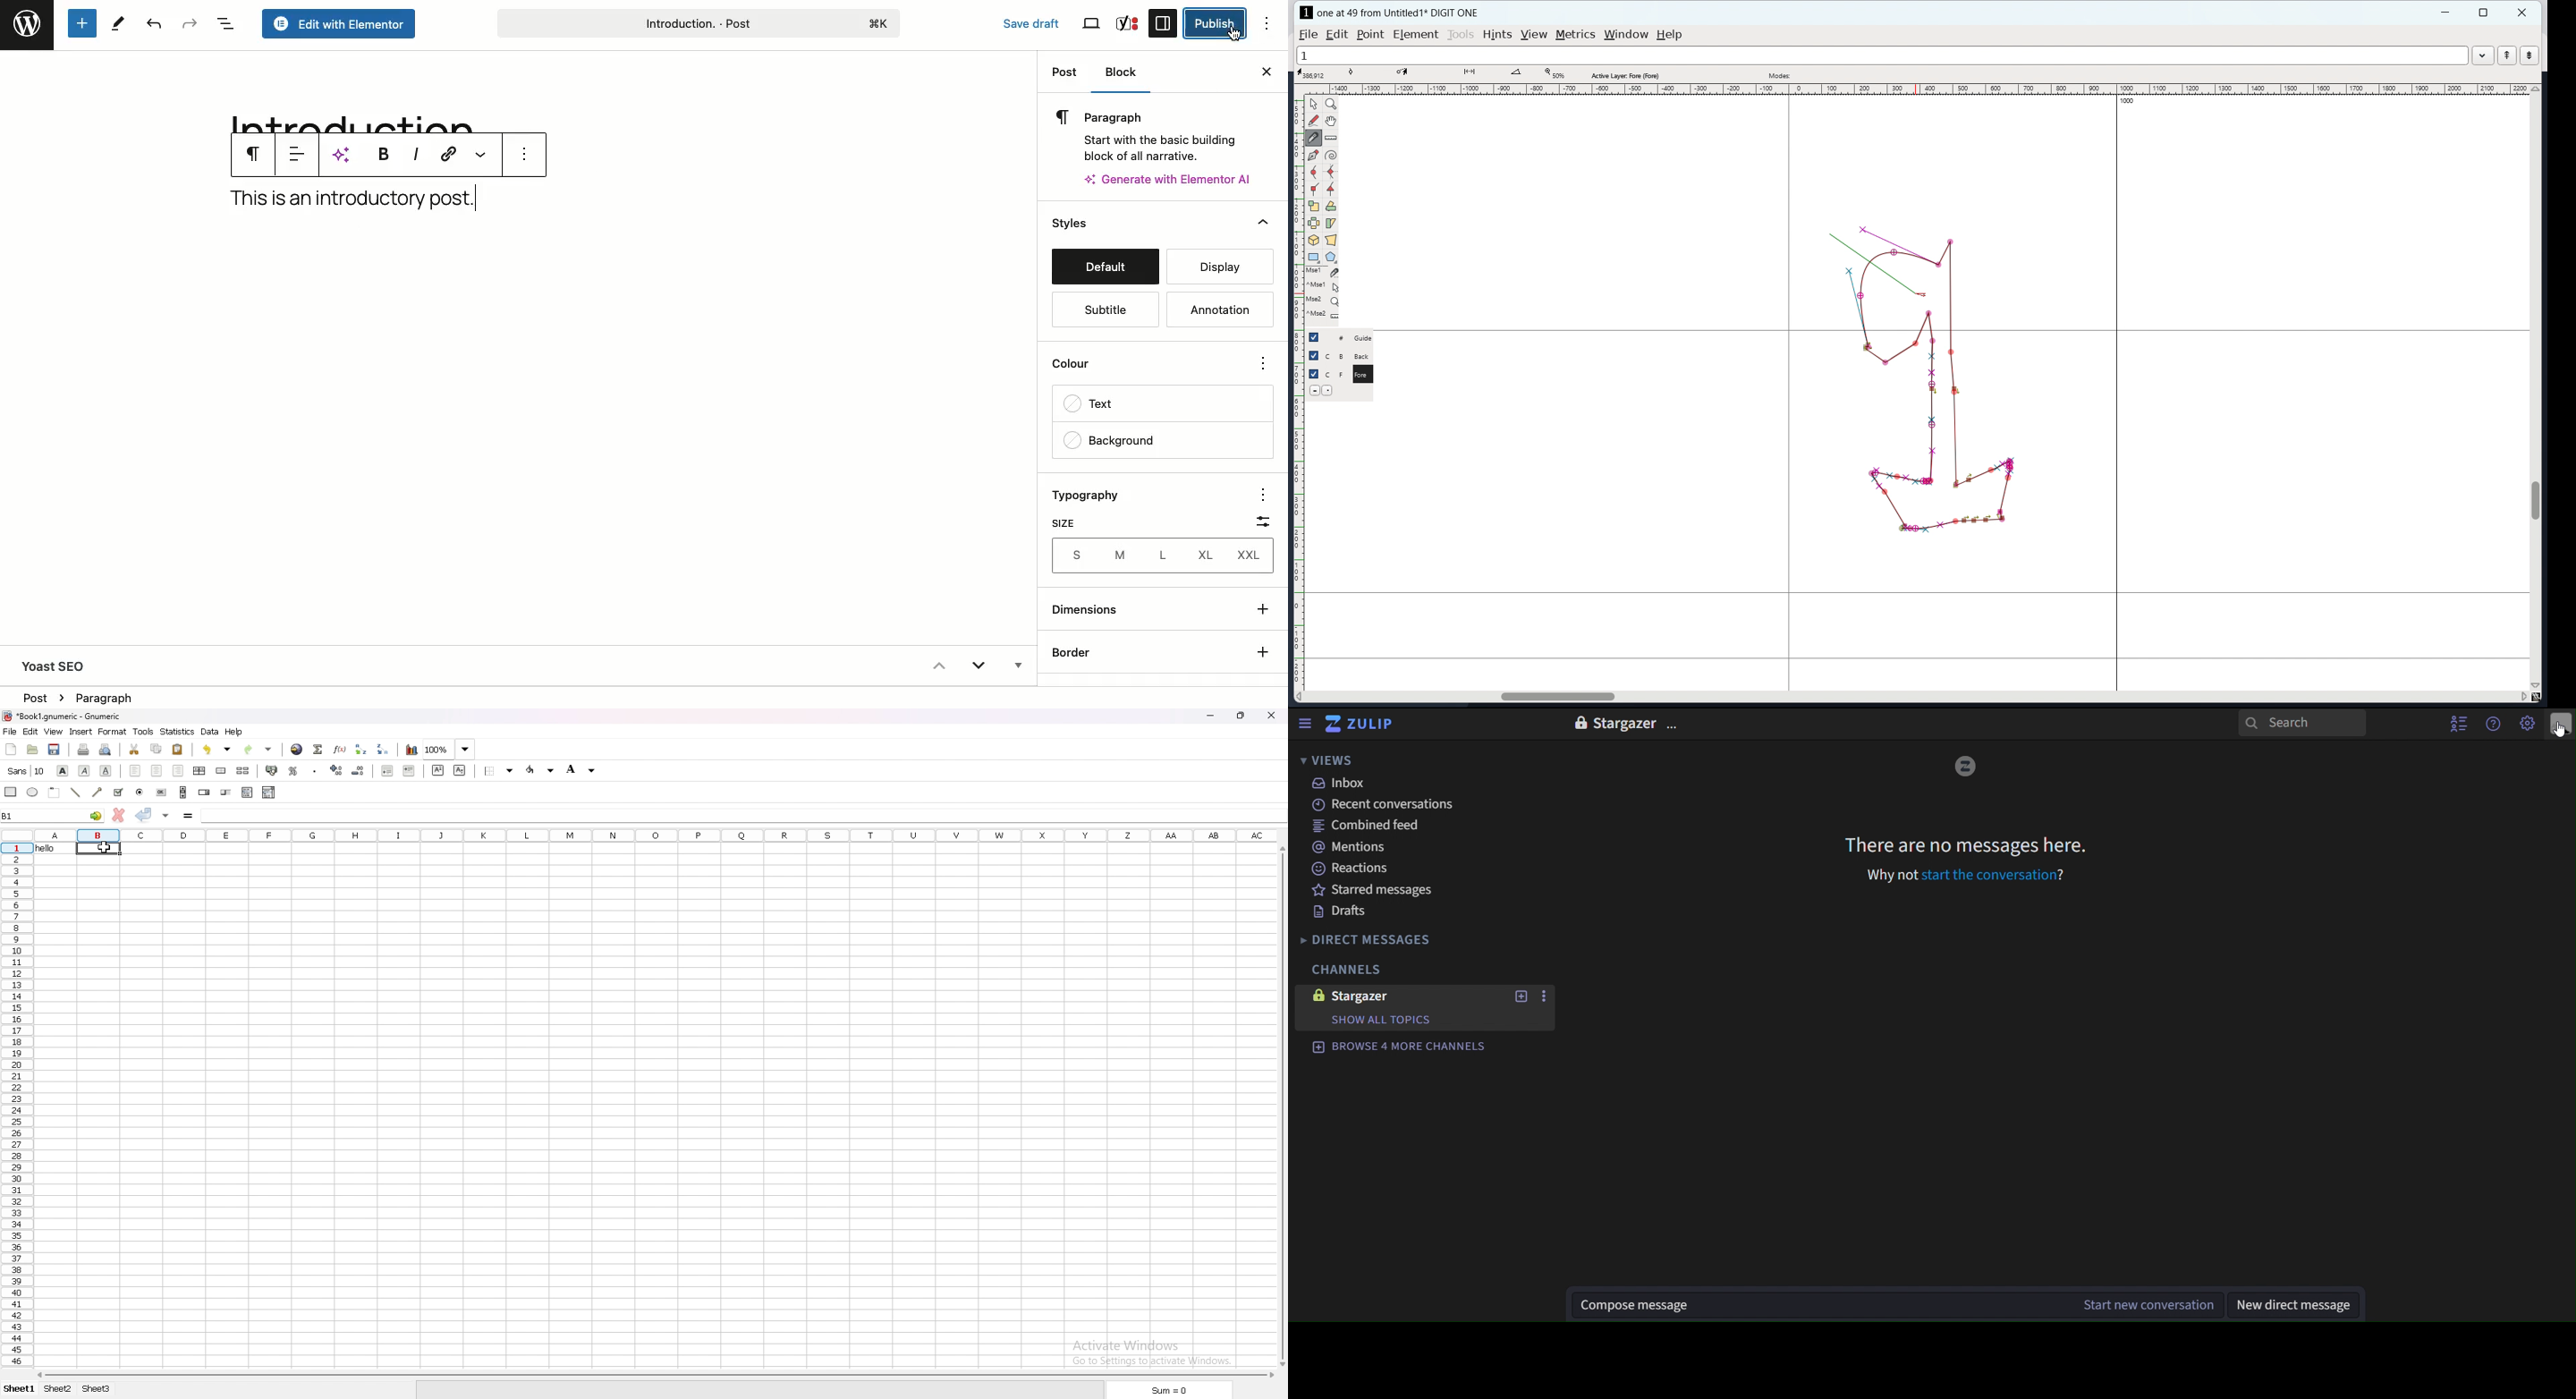 The height and width of the screenshot is (1400, 2576). I want to click on 1, so click(1881, 56).